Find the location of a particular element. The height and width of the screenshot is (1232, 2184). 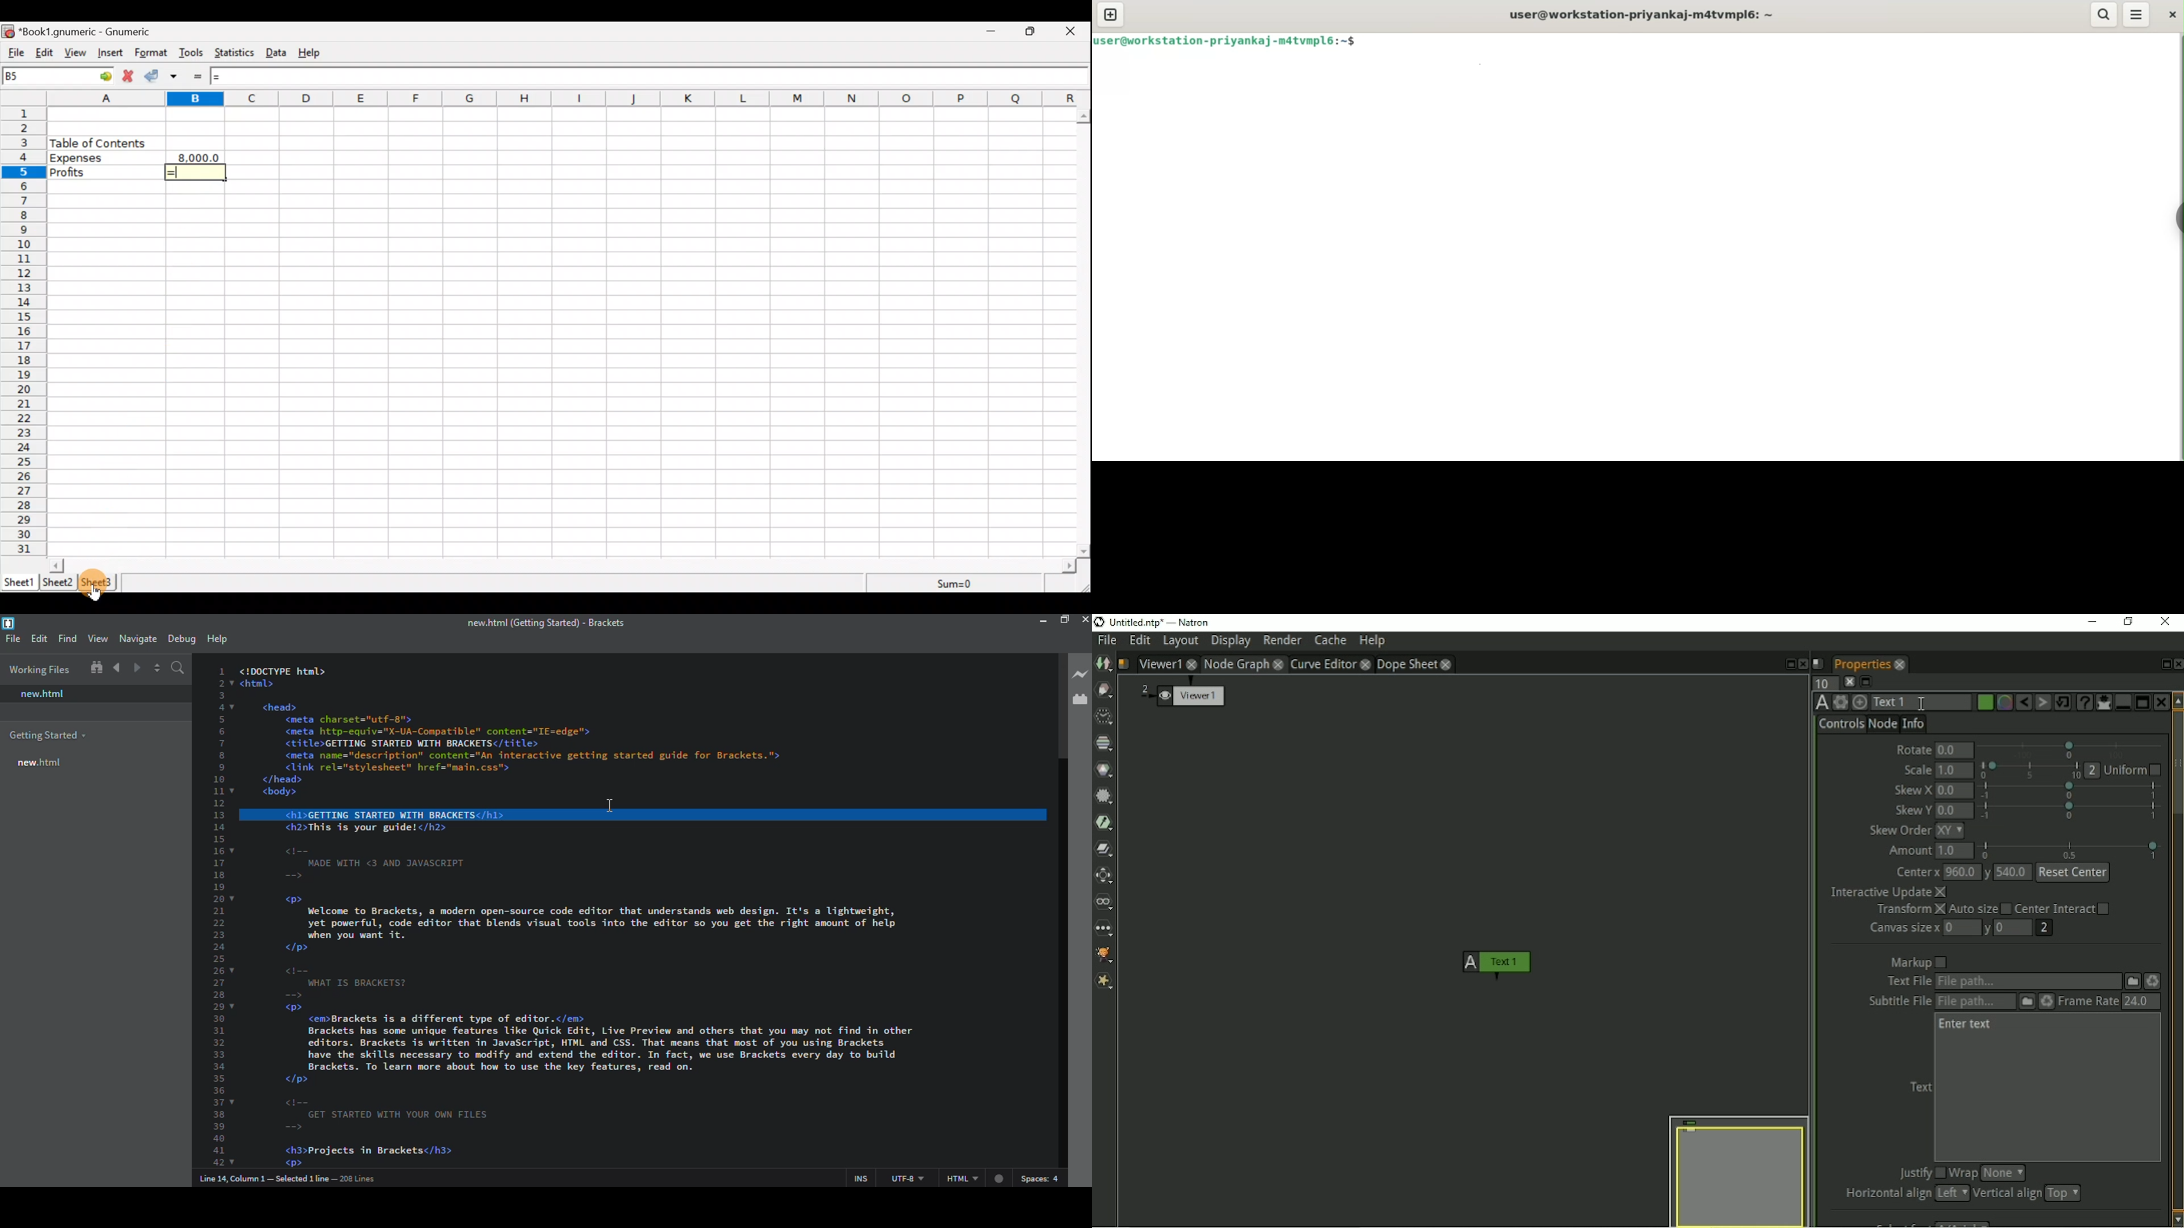

live preview is located at coordinates (1080, 674).